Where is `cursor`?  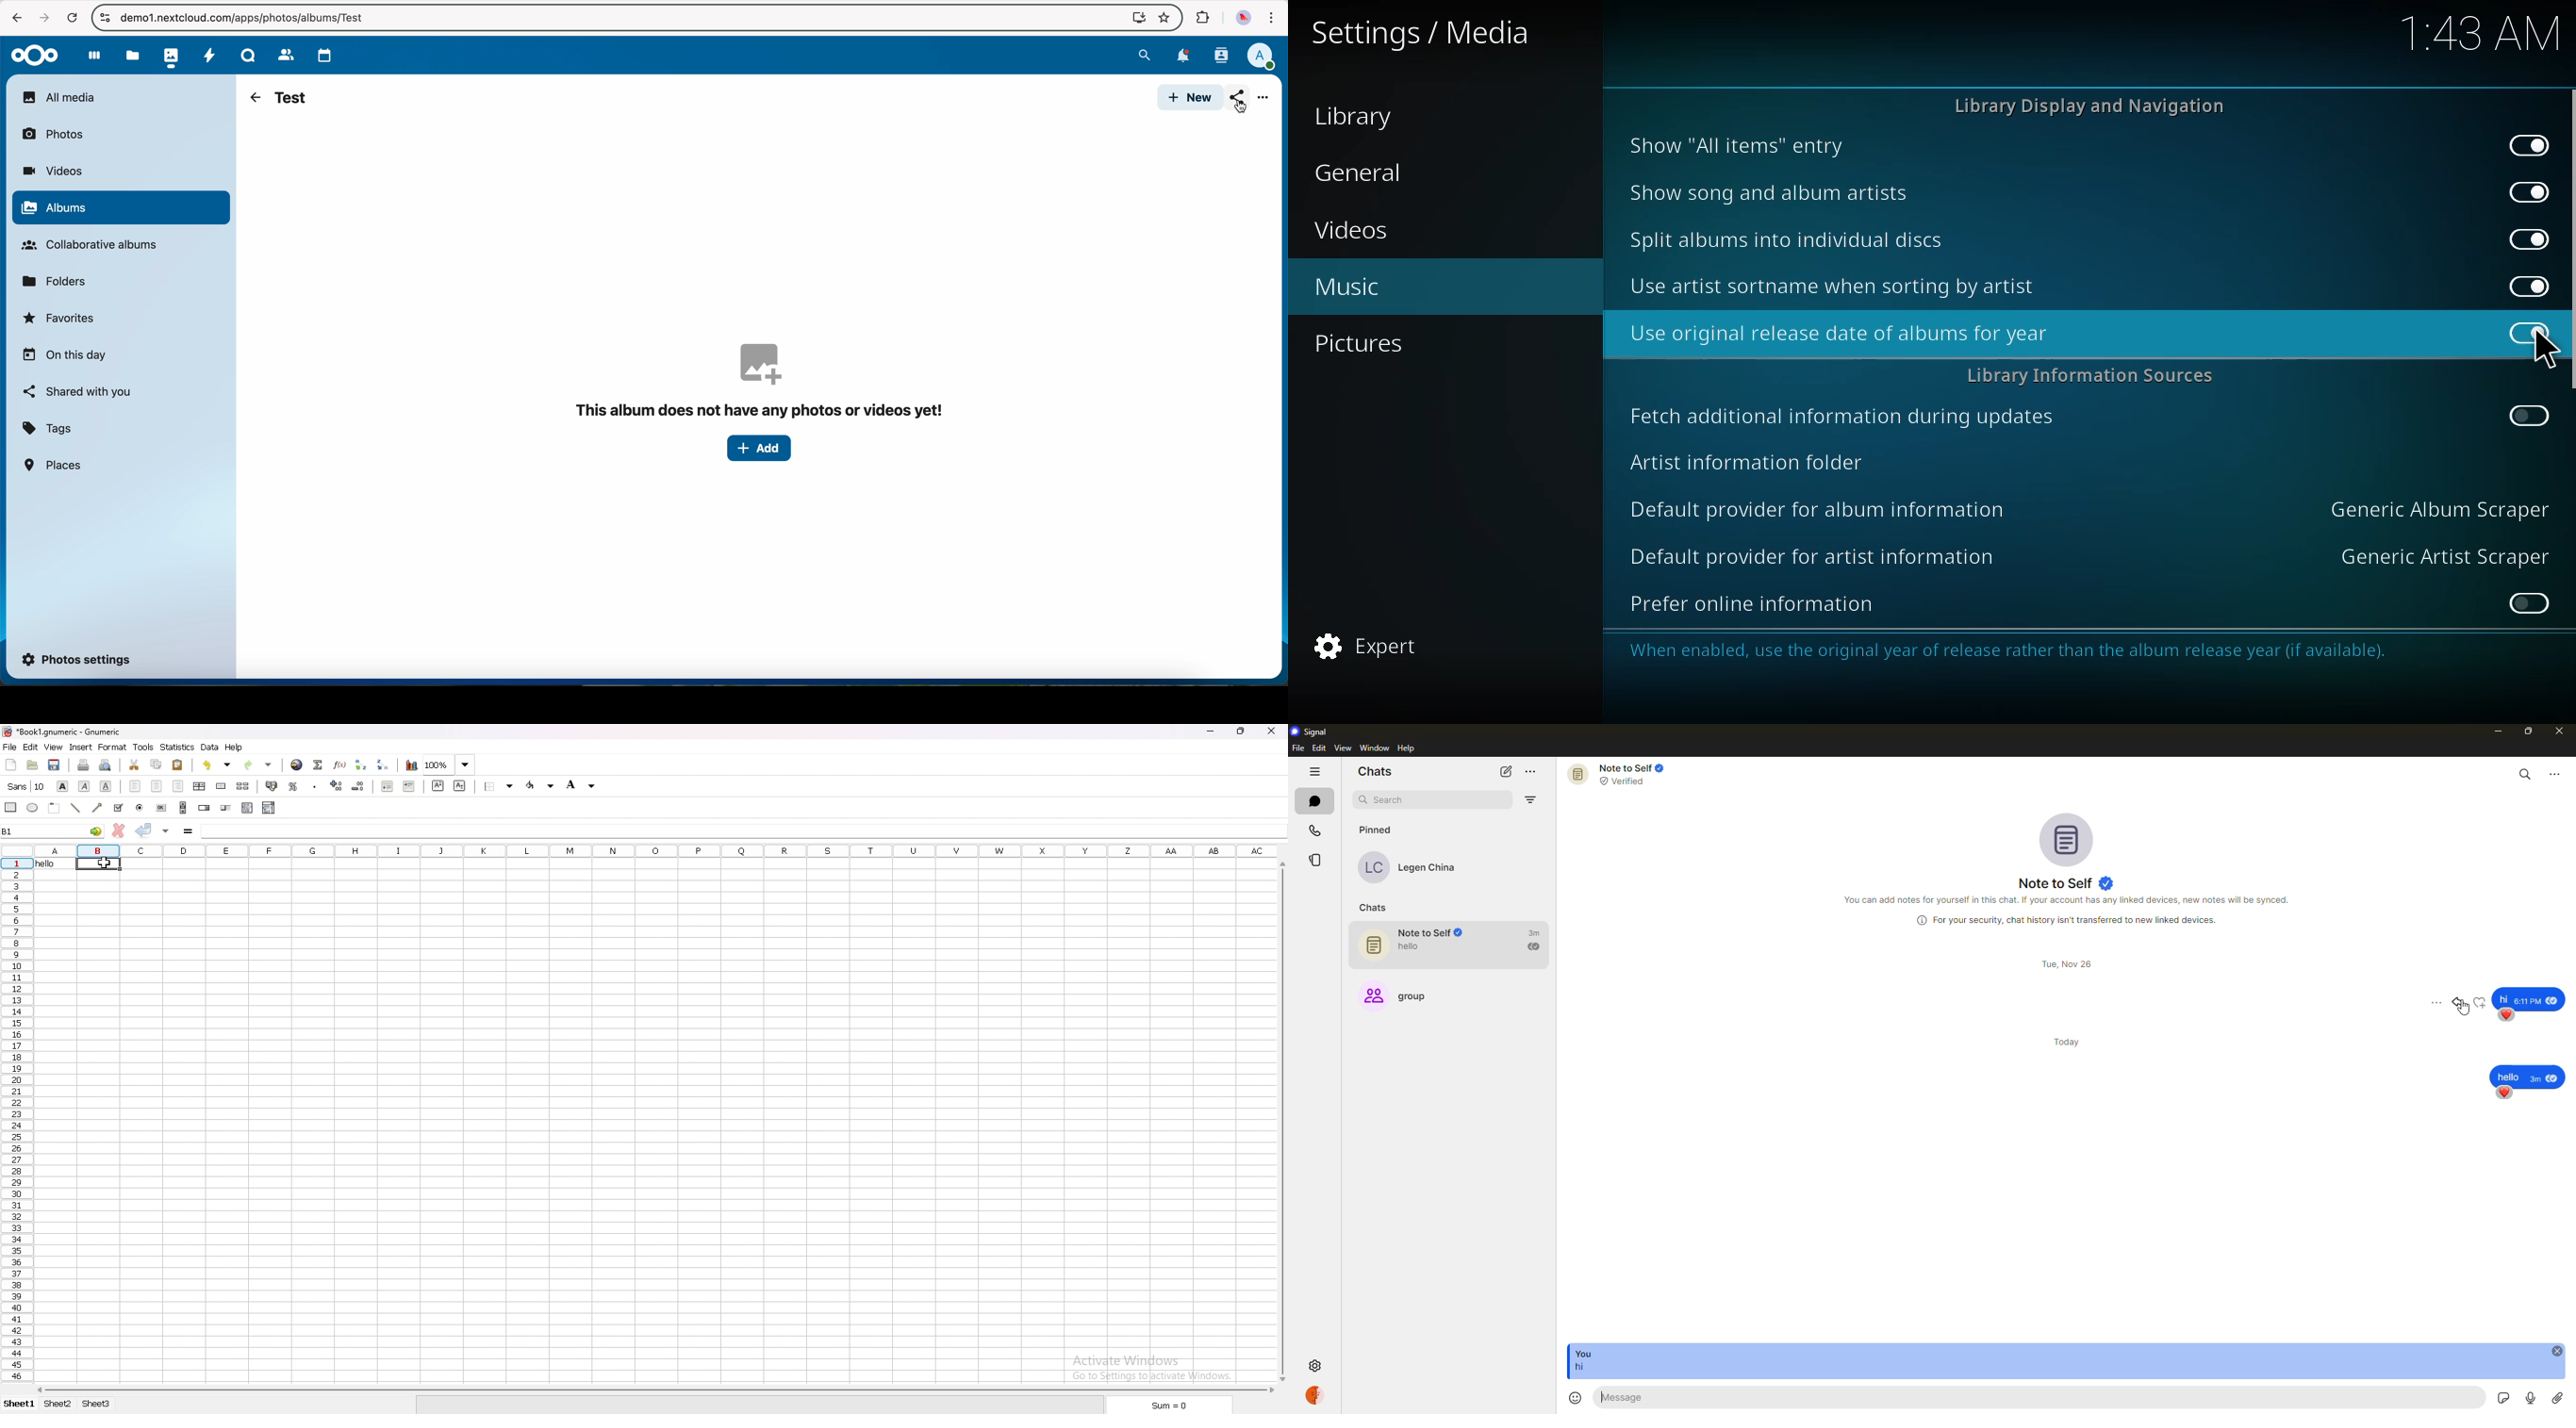 cursor is located at coordinates (2467, 1013).